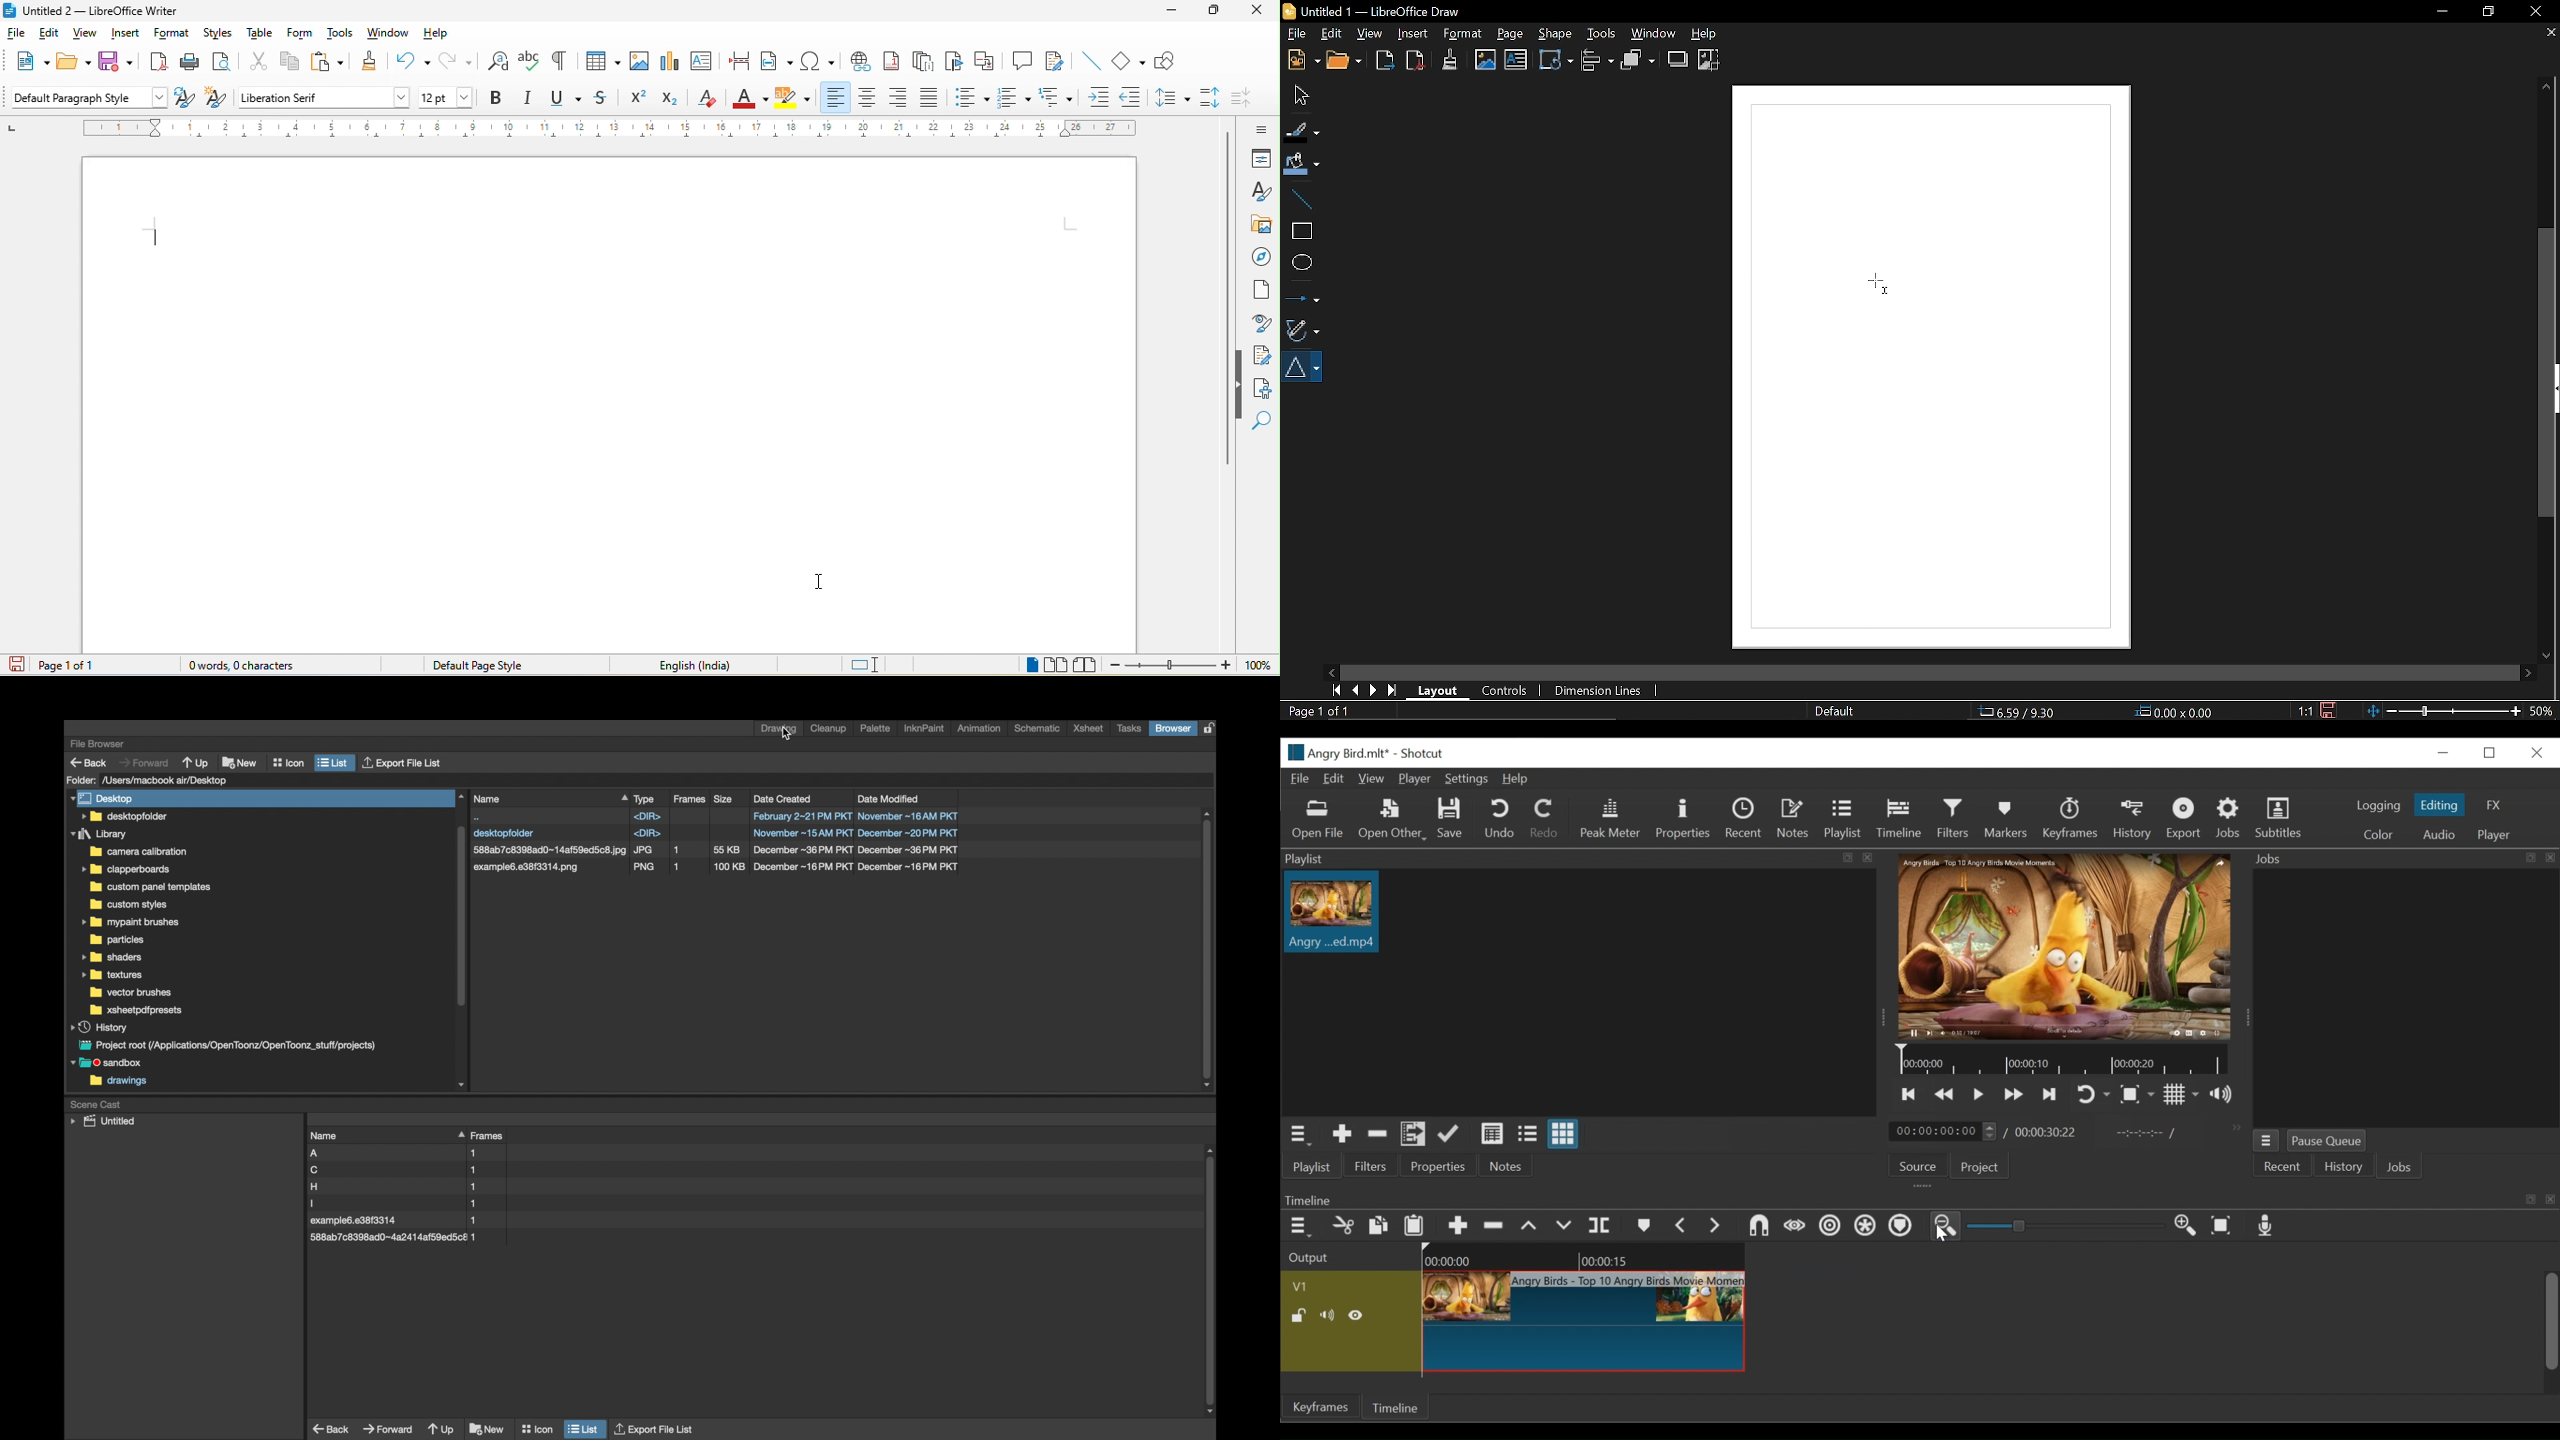 Image resolution: width=2576 pixels, height=1456 pixels. Describe the element at coordinates (1239, 385) in the screenshot. I see `hide` at that location.